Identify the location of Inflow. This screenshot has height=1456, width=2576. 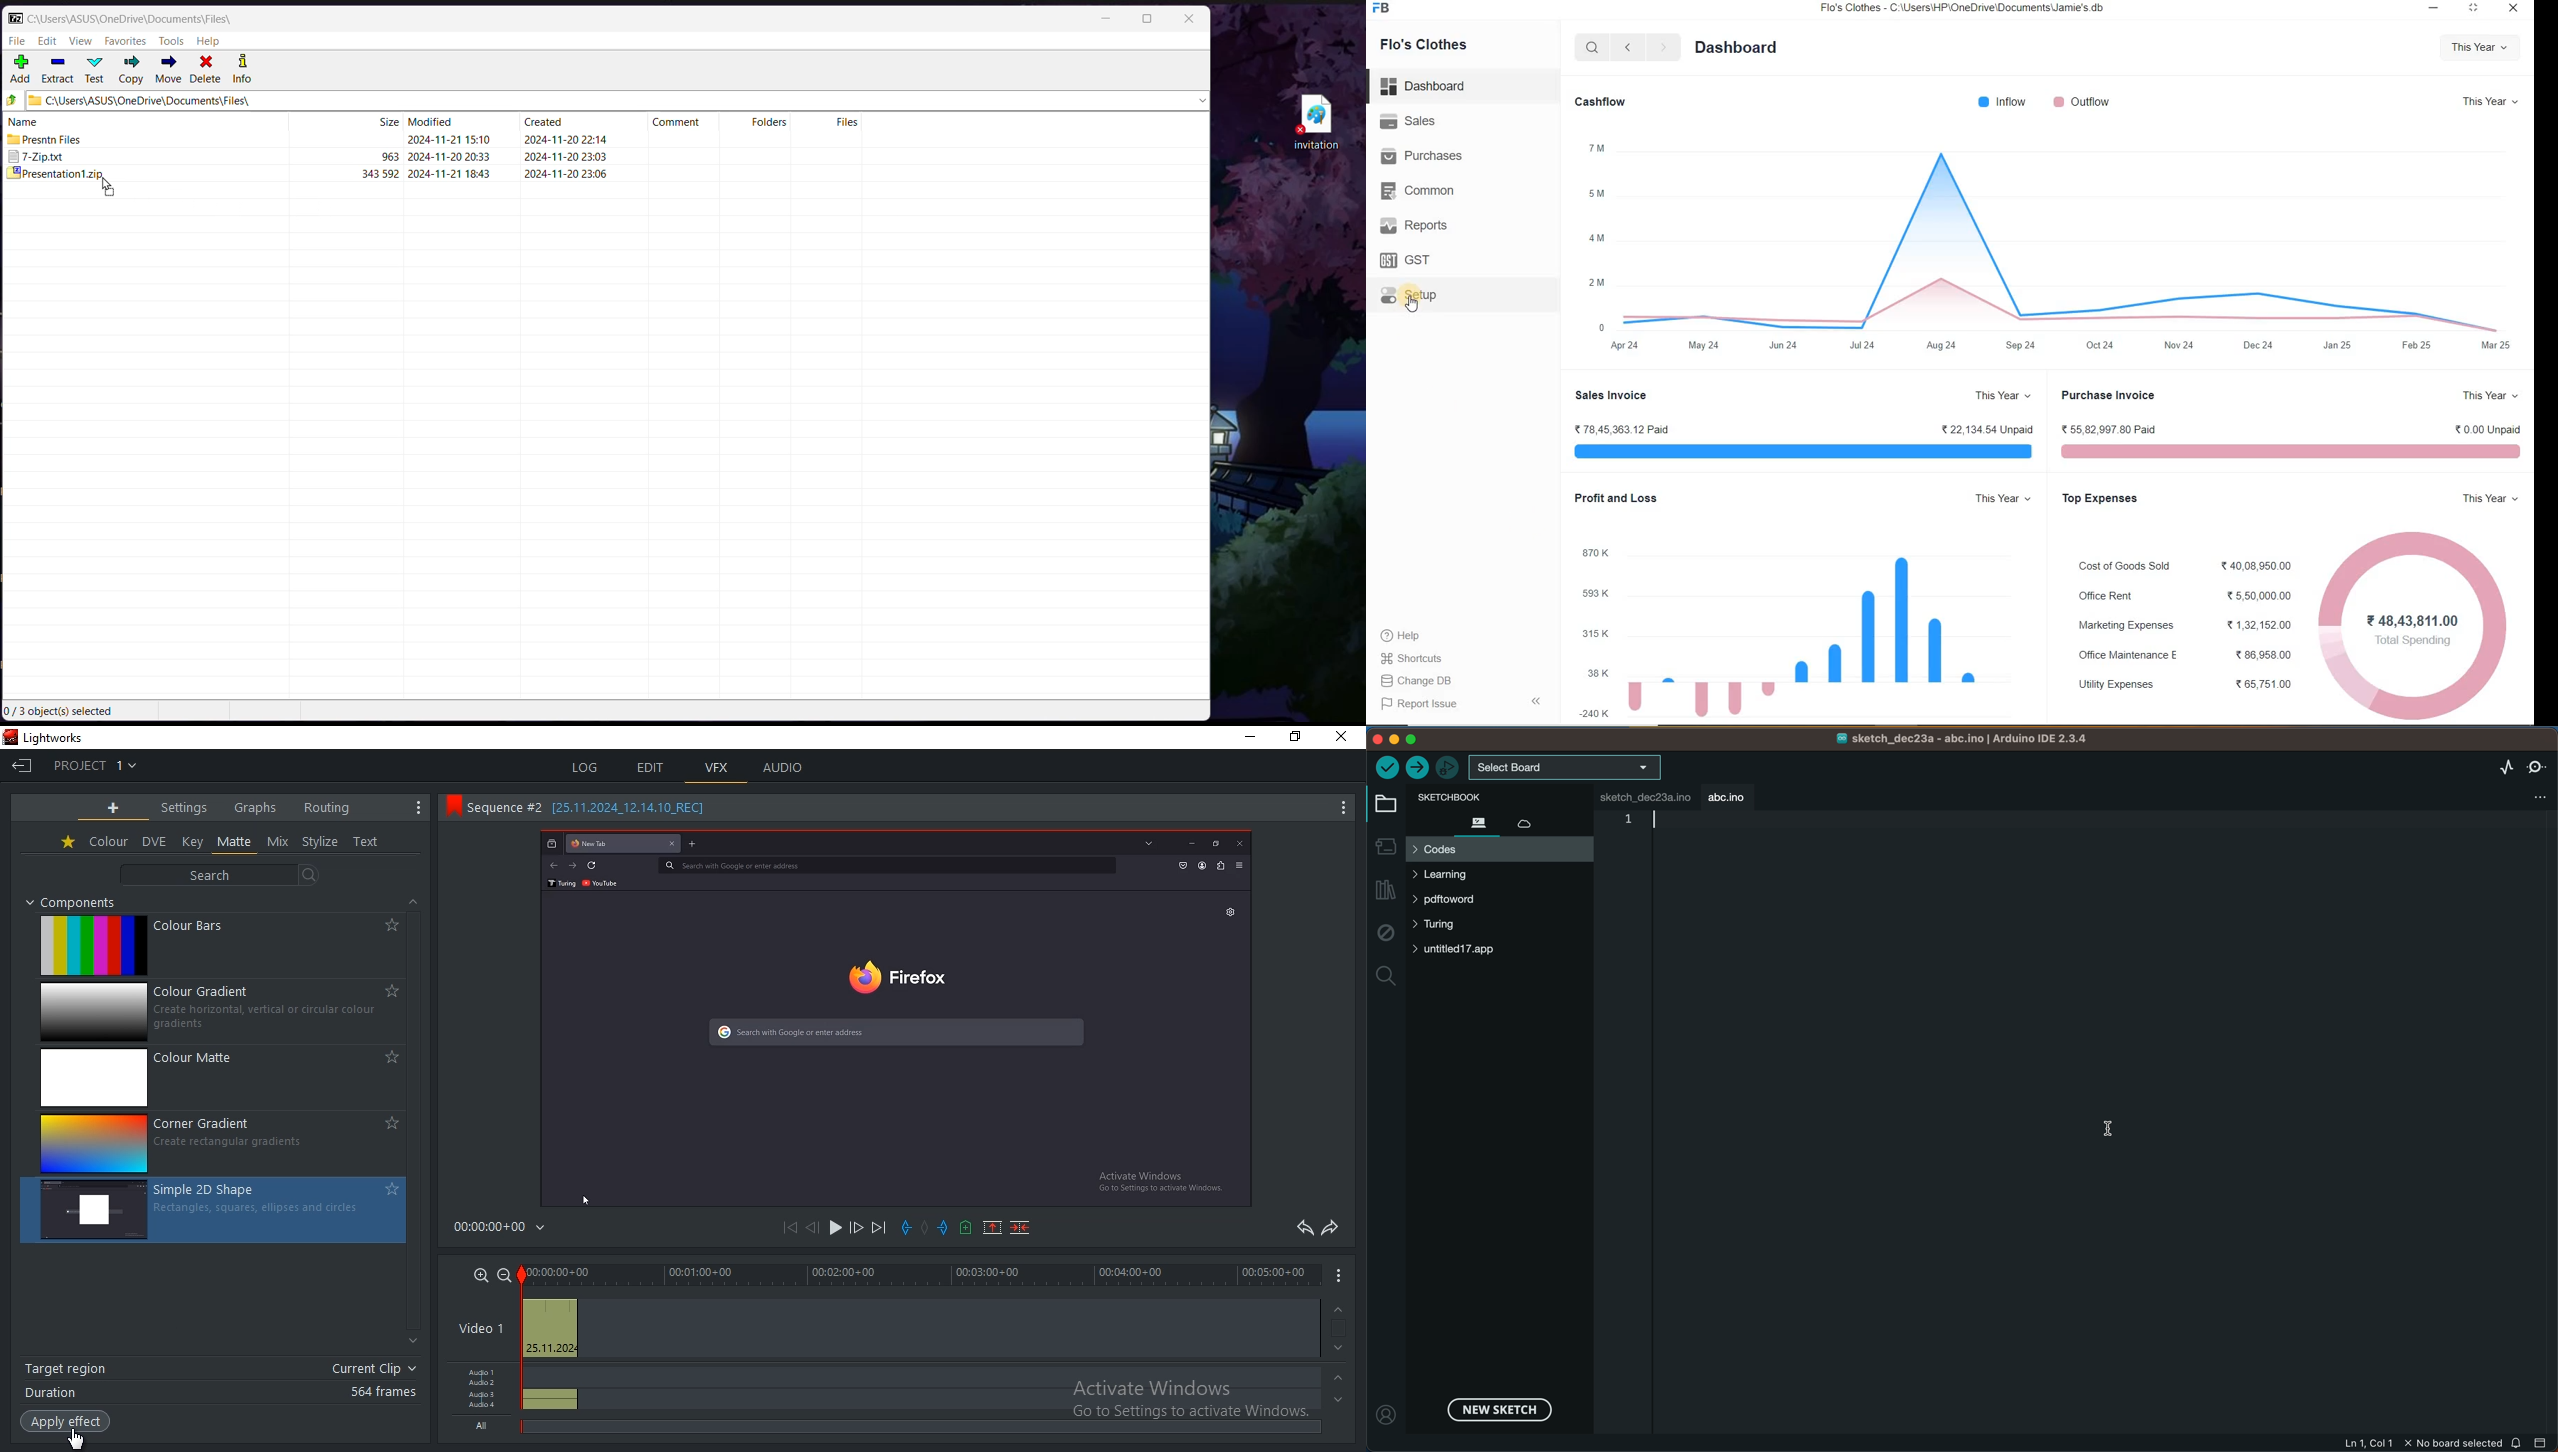
(2004, 102).